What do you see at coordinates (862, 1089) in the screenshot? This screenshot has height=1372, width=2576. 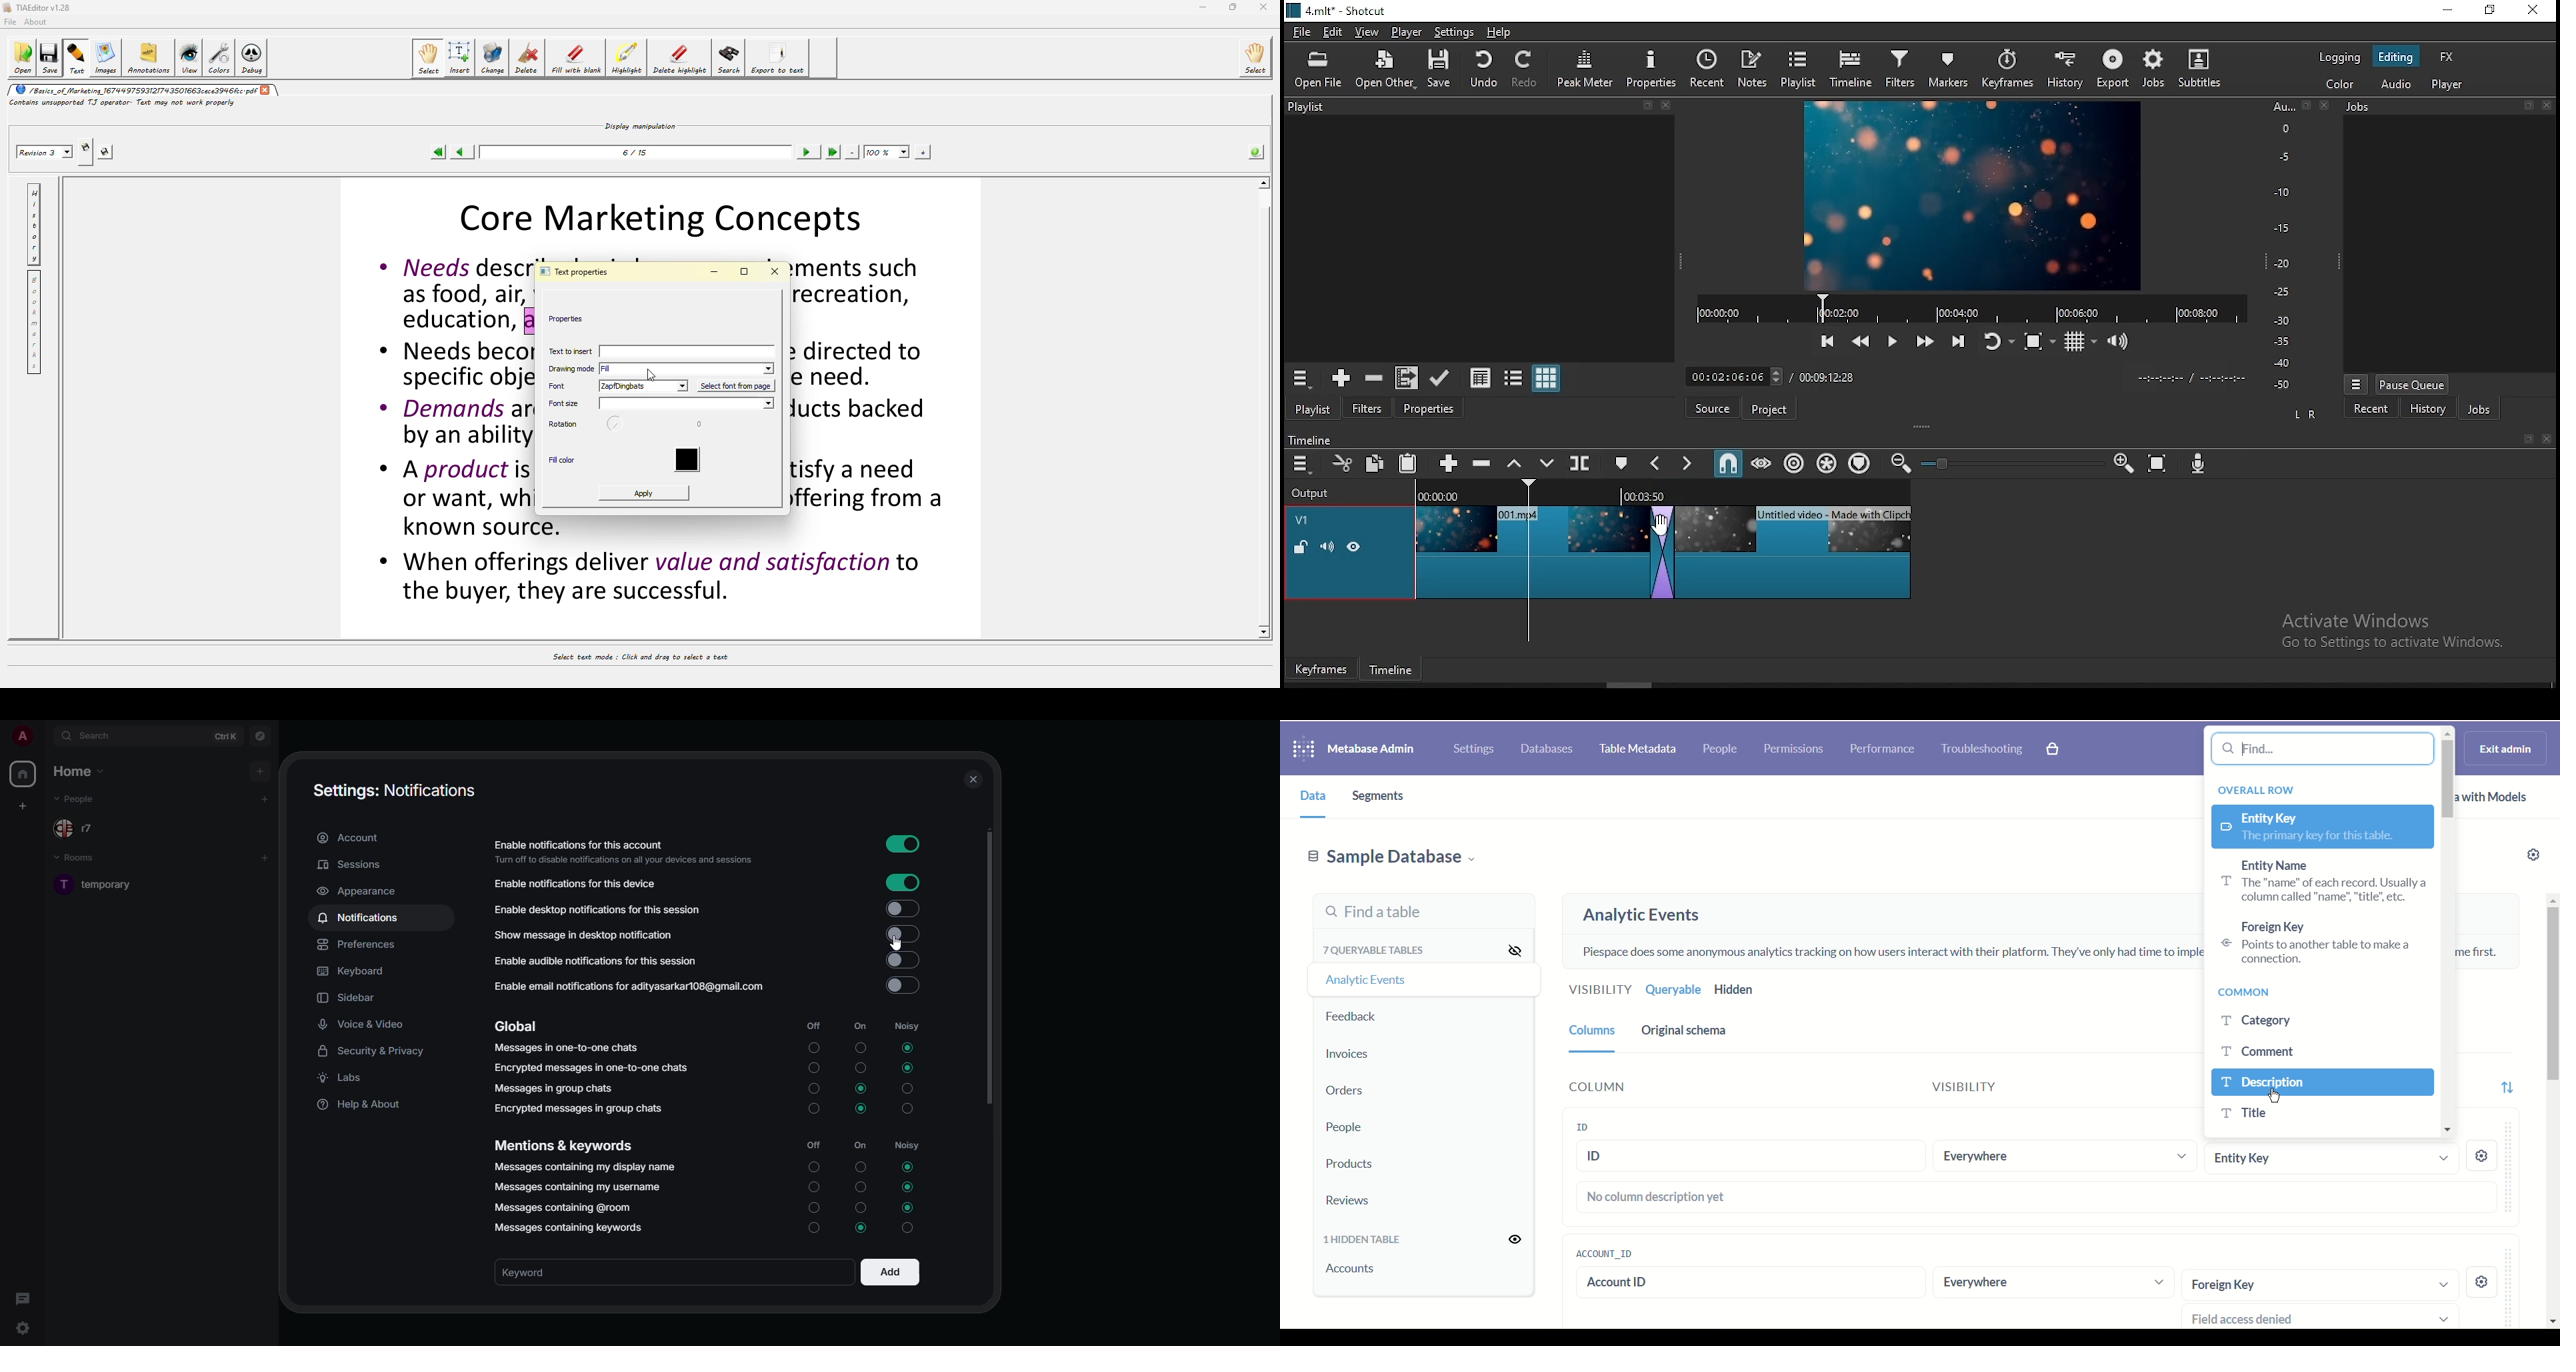 I see `selected` at bounding box center [862, 1089].